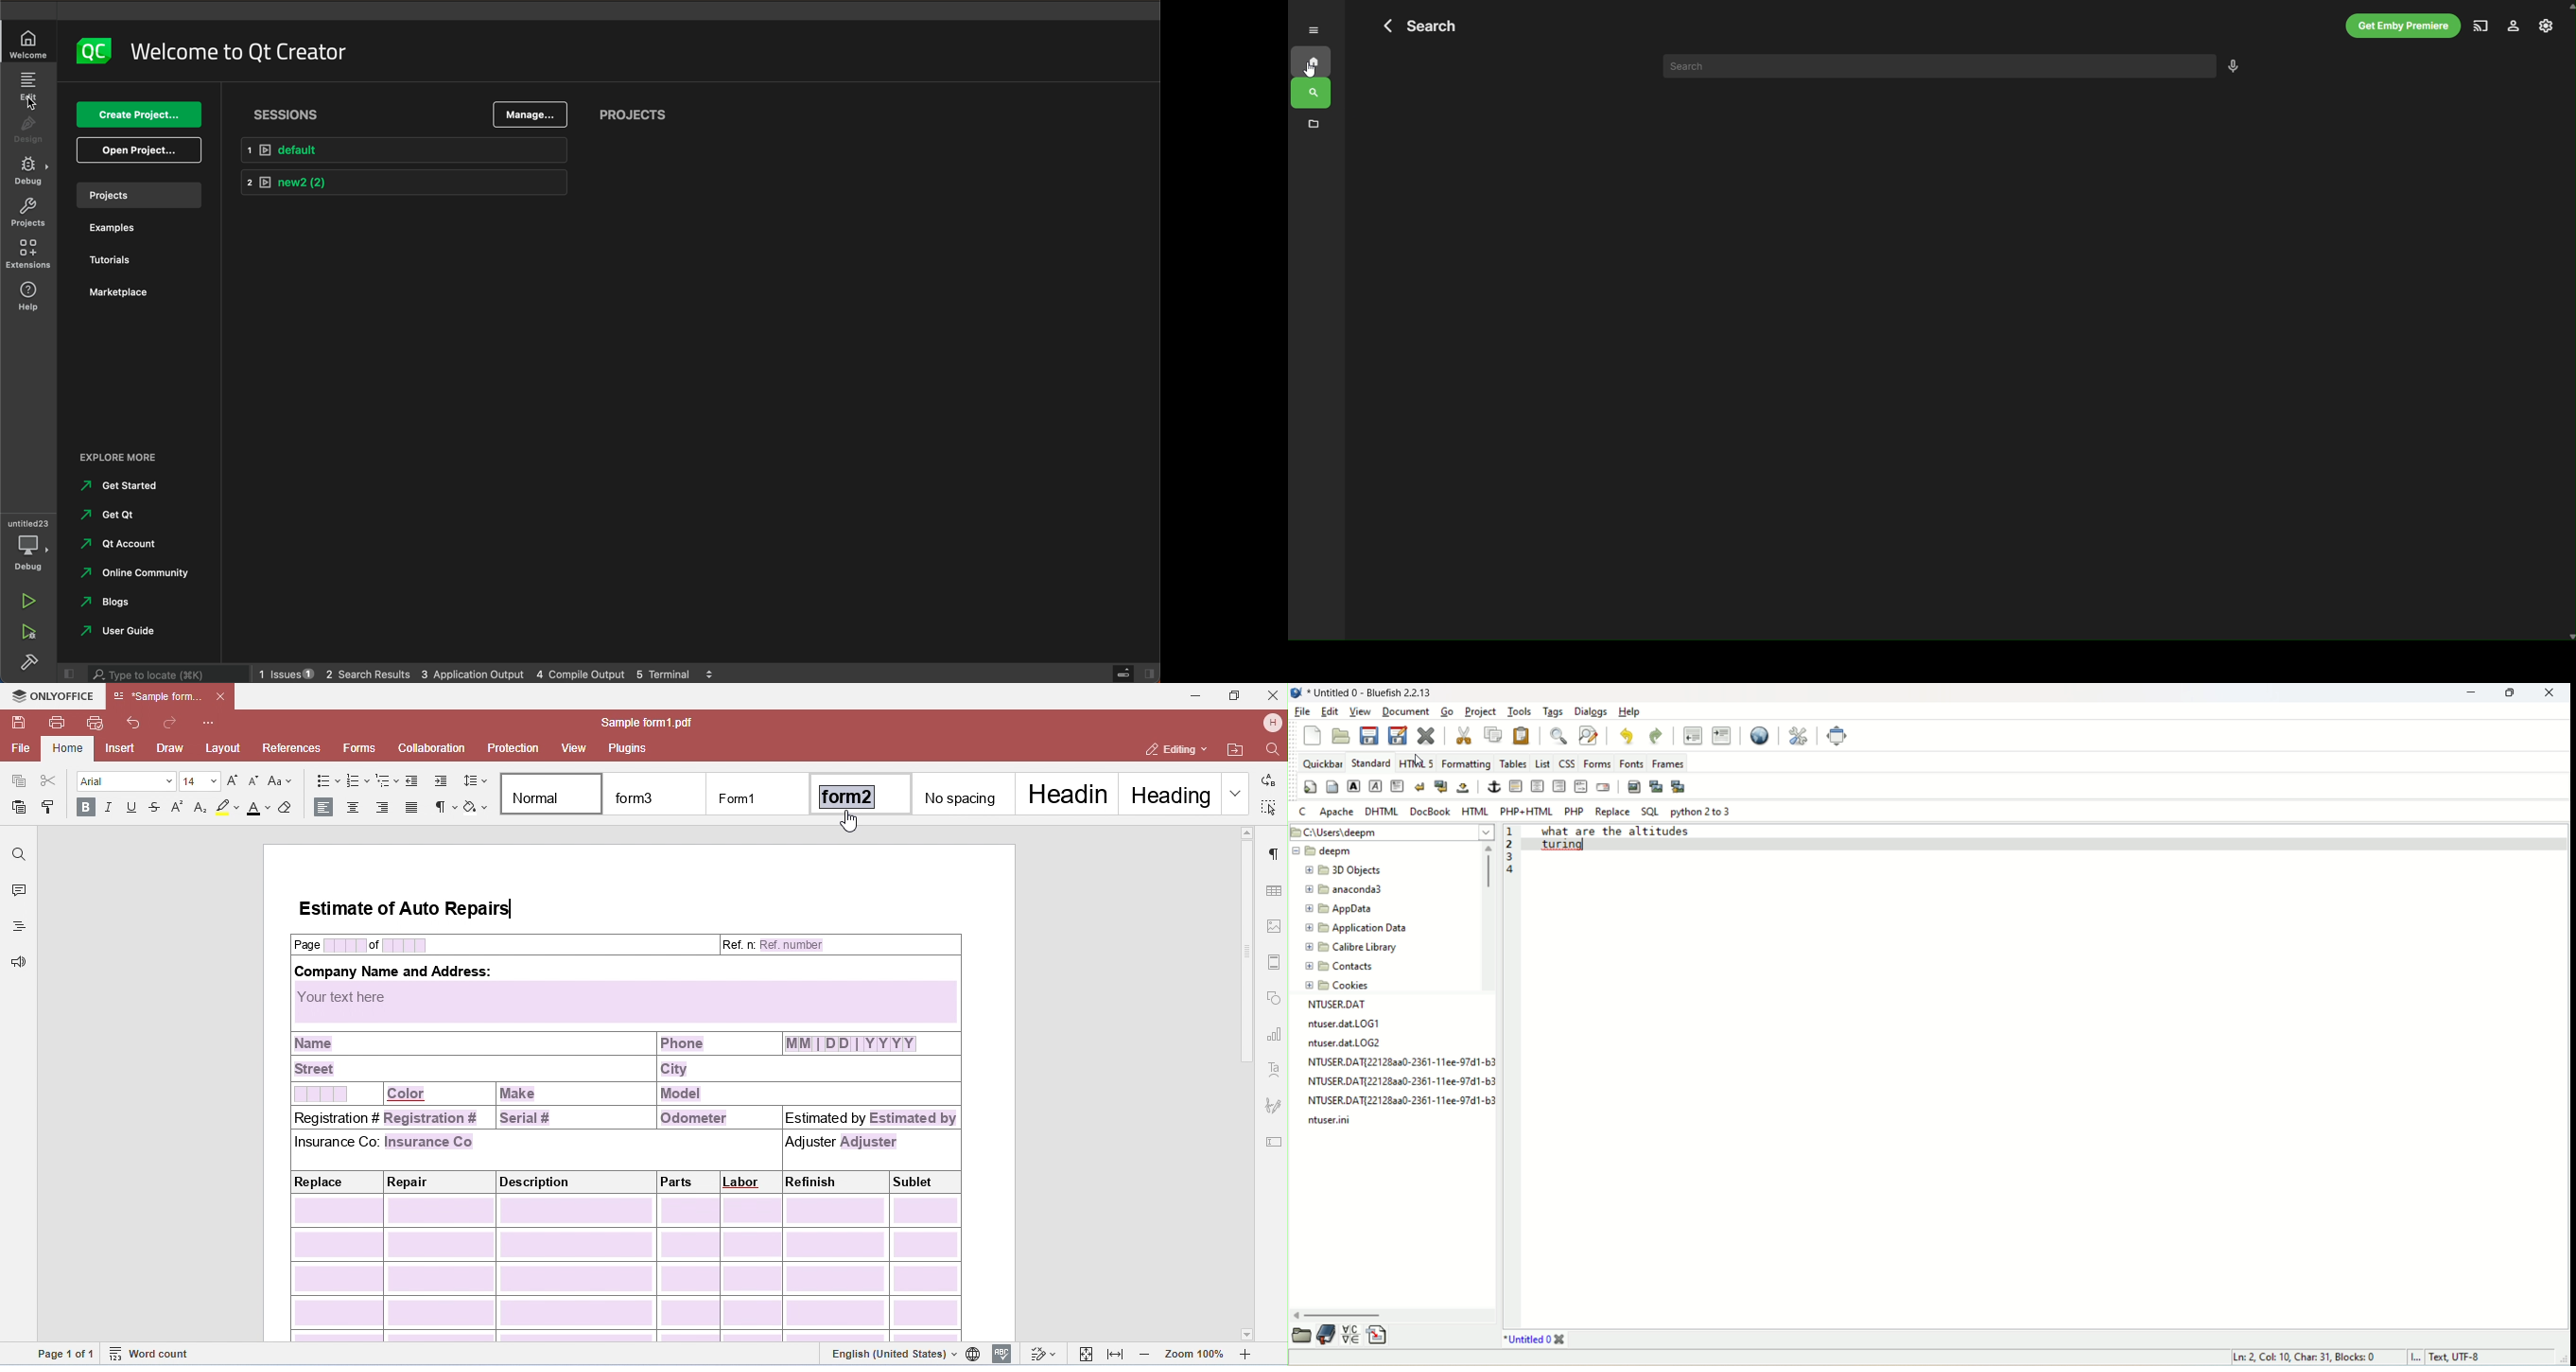  Describe the element at coordinates (1575, 811) in the screenshot. I see `PHP` at that location.